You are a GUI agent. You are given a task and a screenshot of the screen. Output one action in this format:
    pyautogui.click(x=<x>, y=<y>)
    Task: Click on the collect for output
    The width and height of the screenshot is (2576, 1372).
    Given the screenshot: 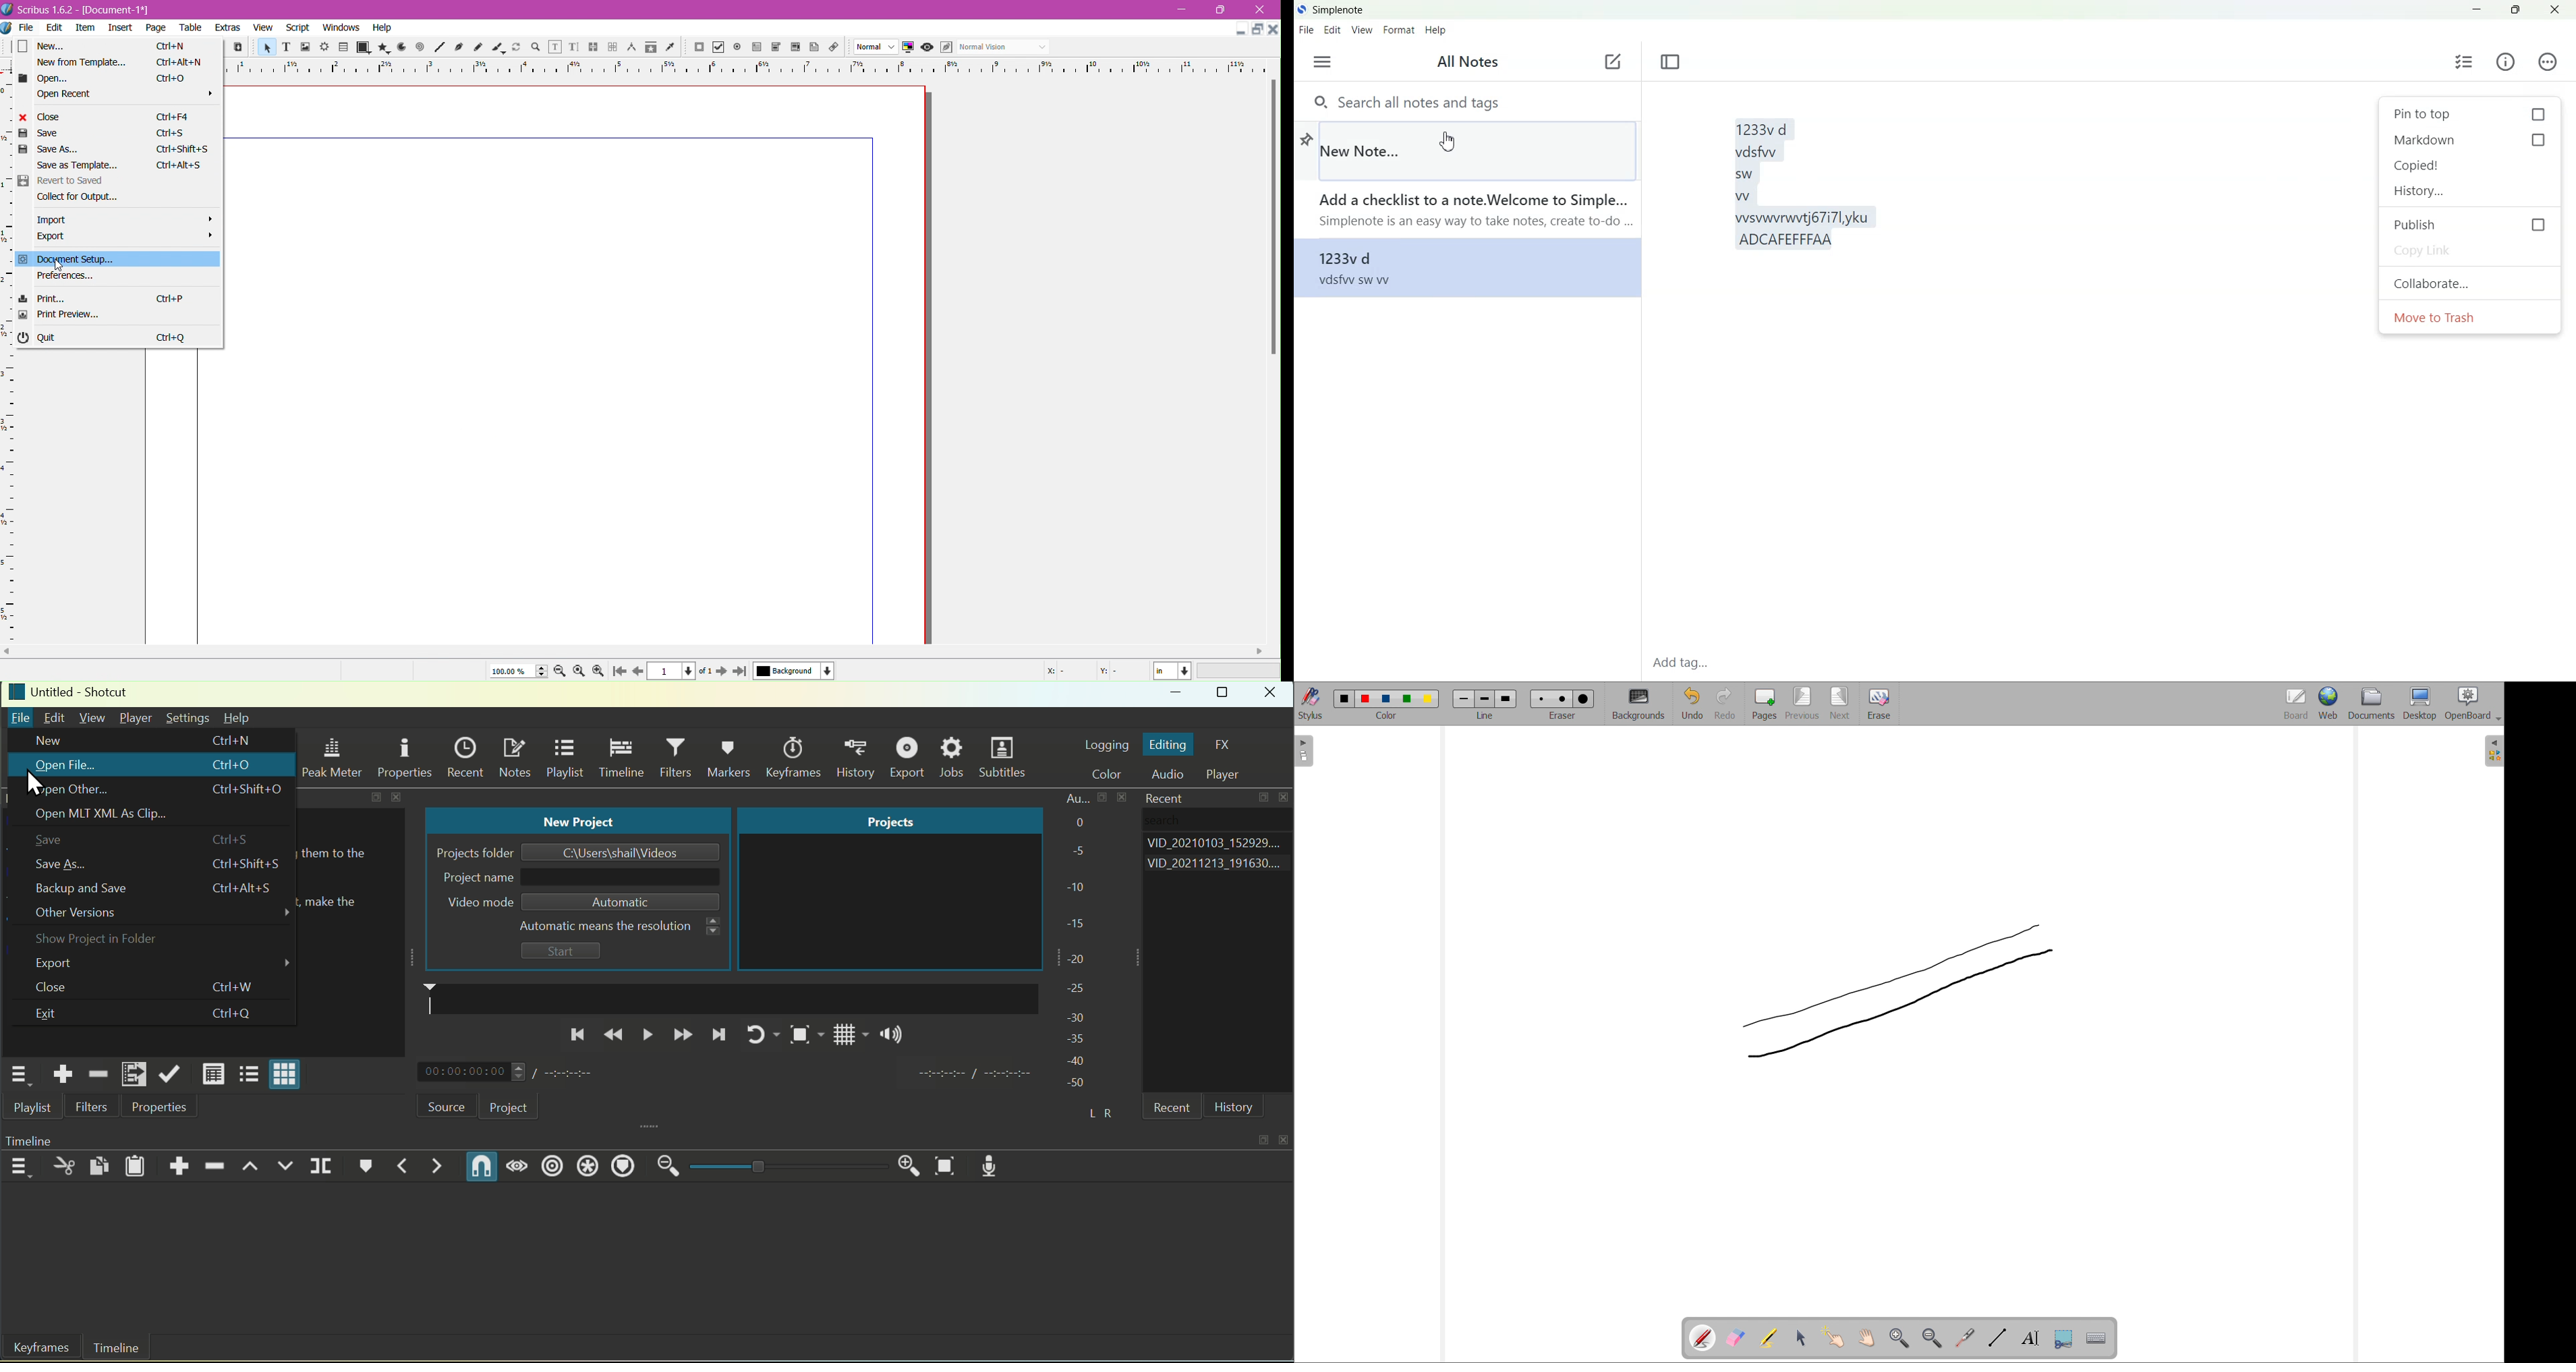 What is the action you would take?
    pyautogui.click(x=75, y=198)
    